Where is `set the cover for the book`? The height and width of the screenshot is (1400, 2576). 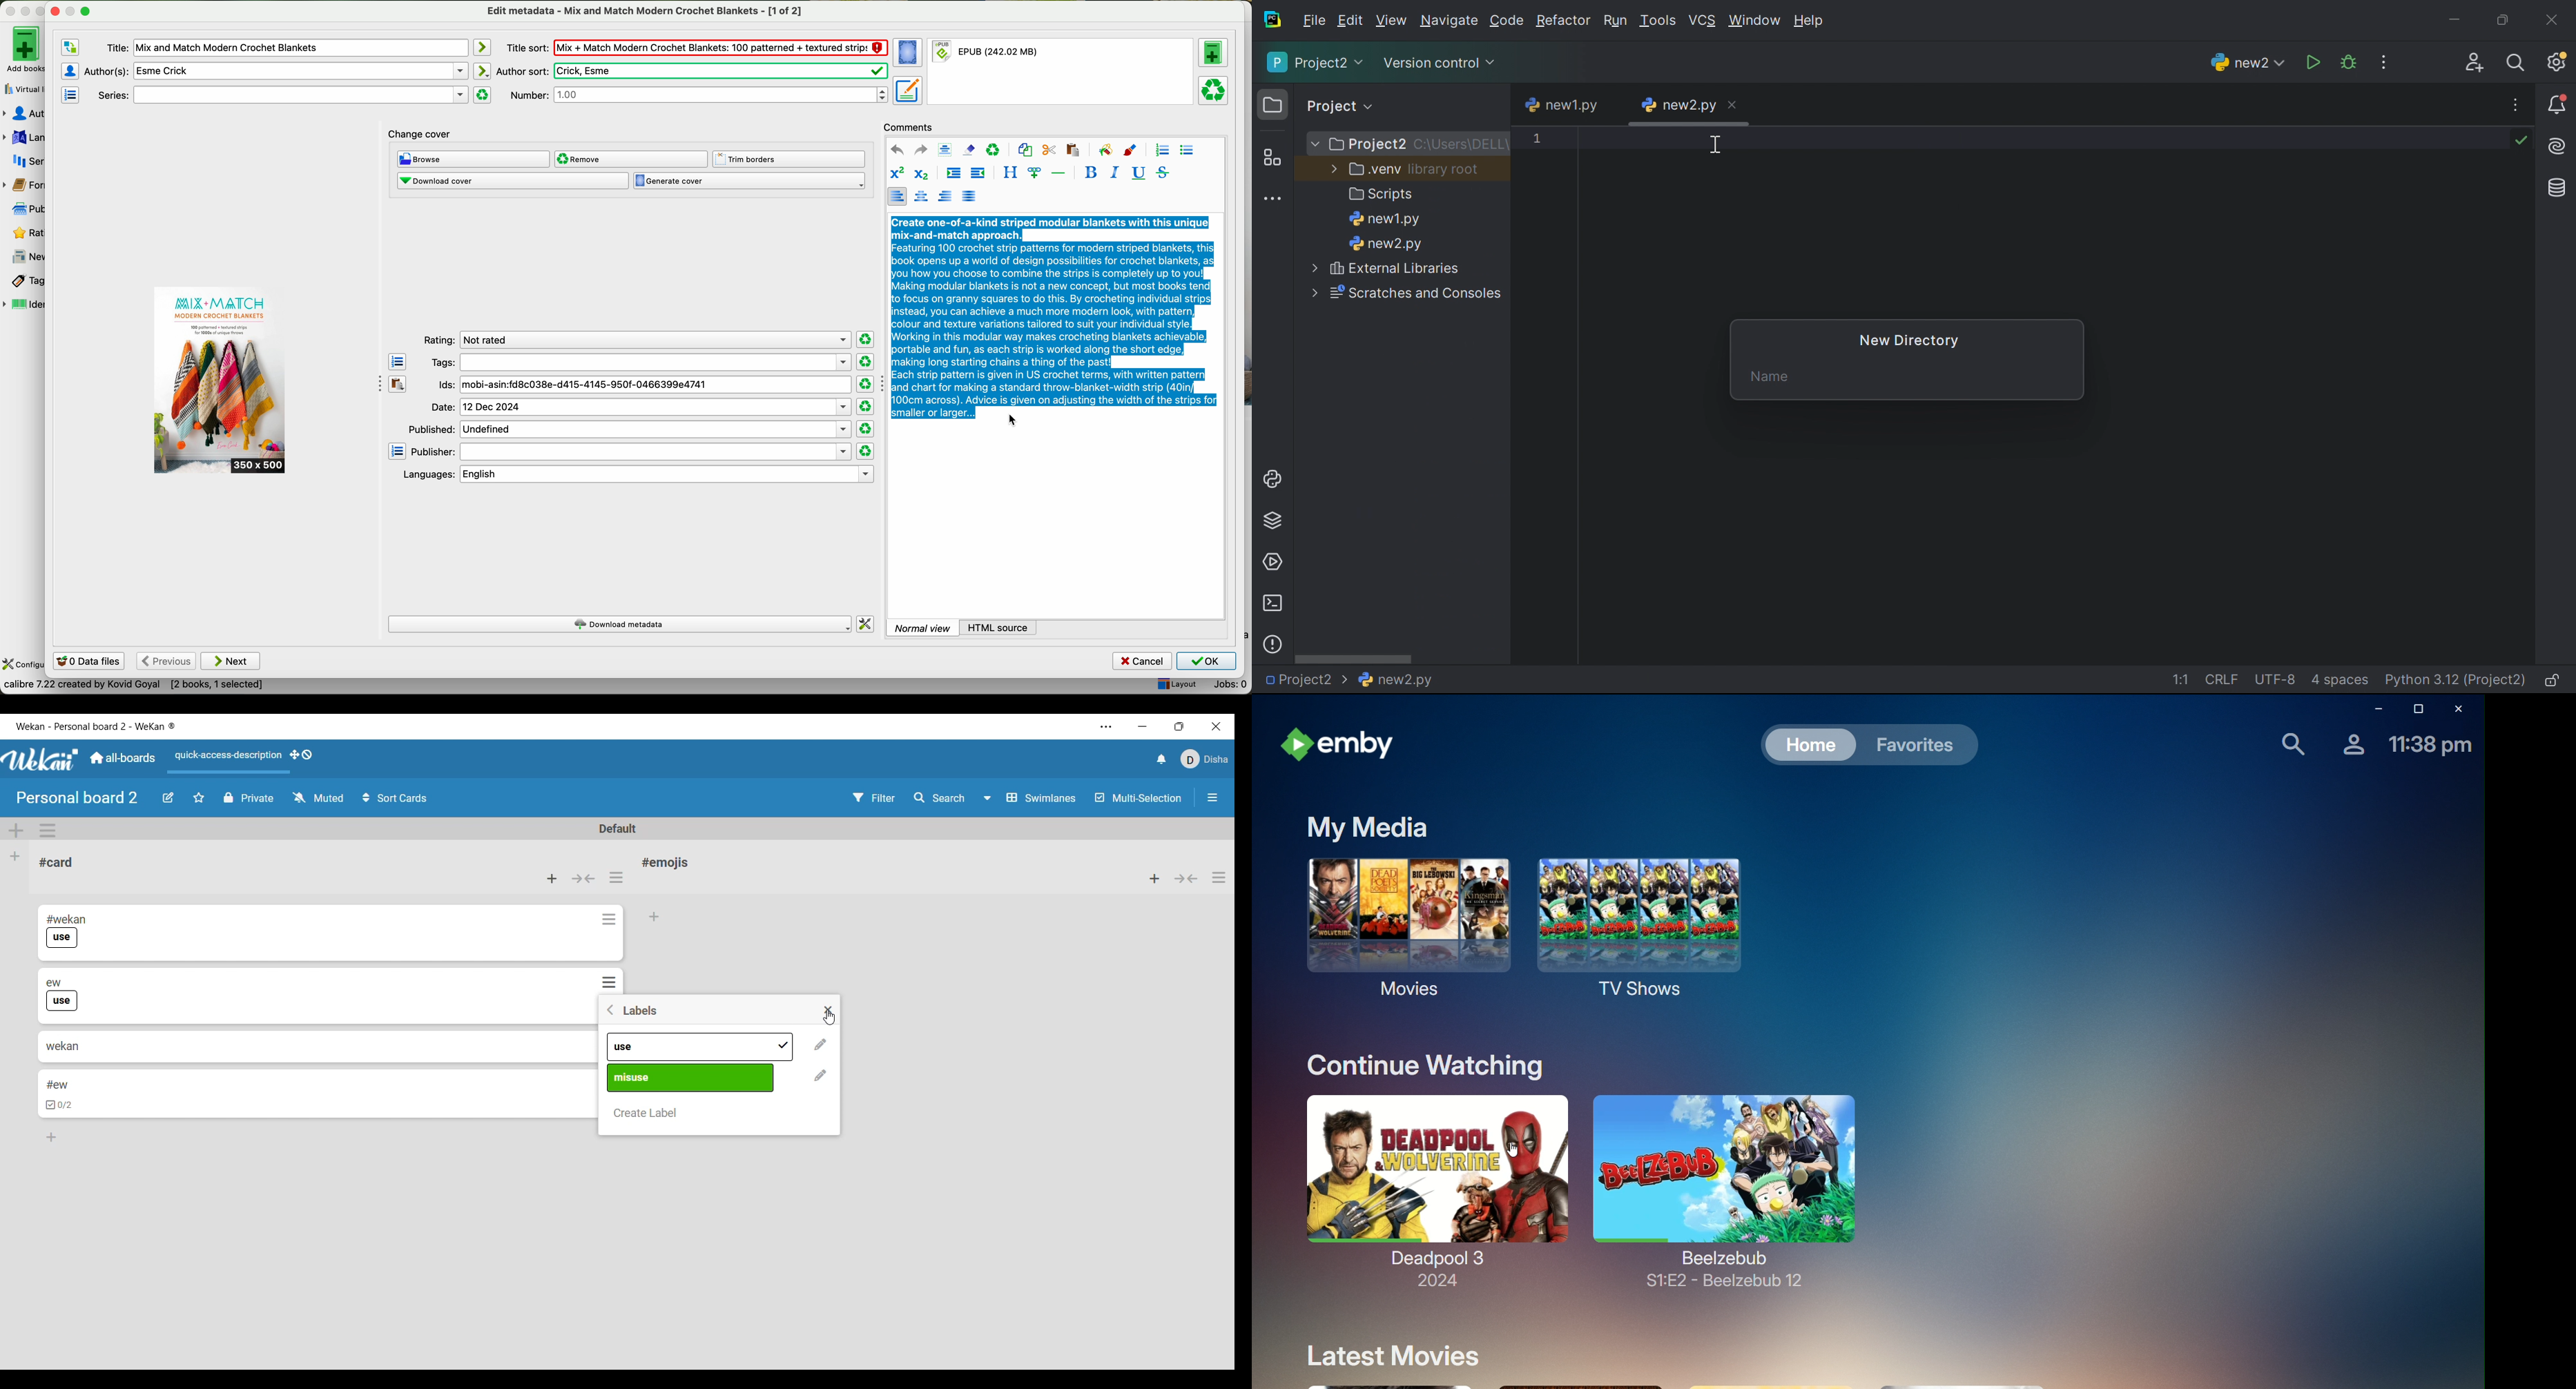
set the cover for the book is located at coordinates (909, 53).